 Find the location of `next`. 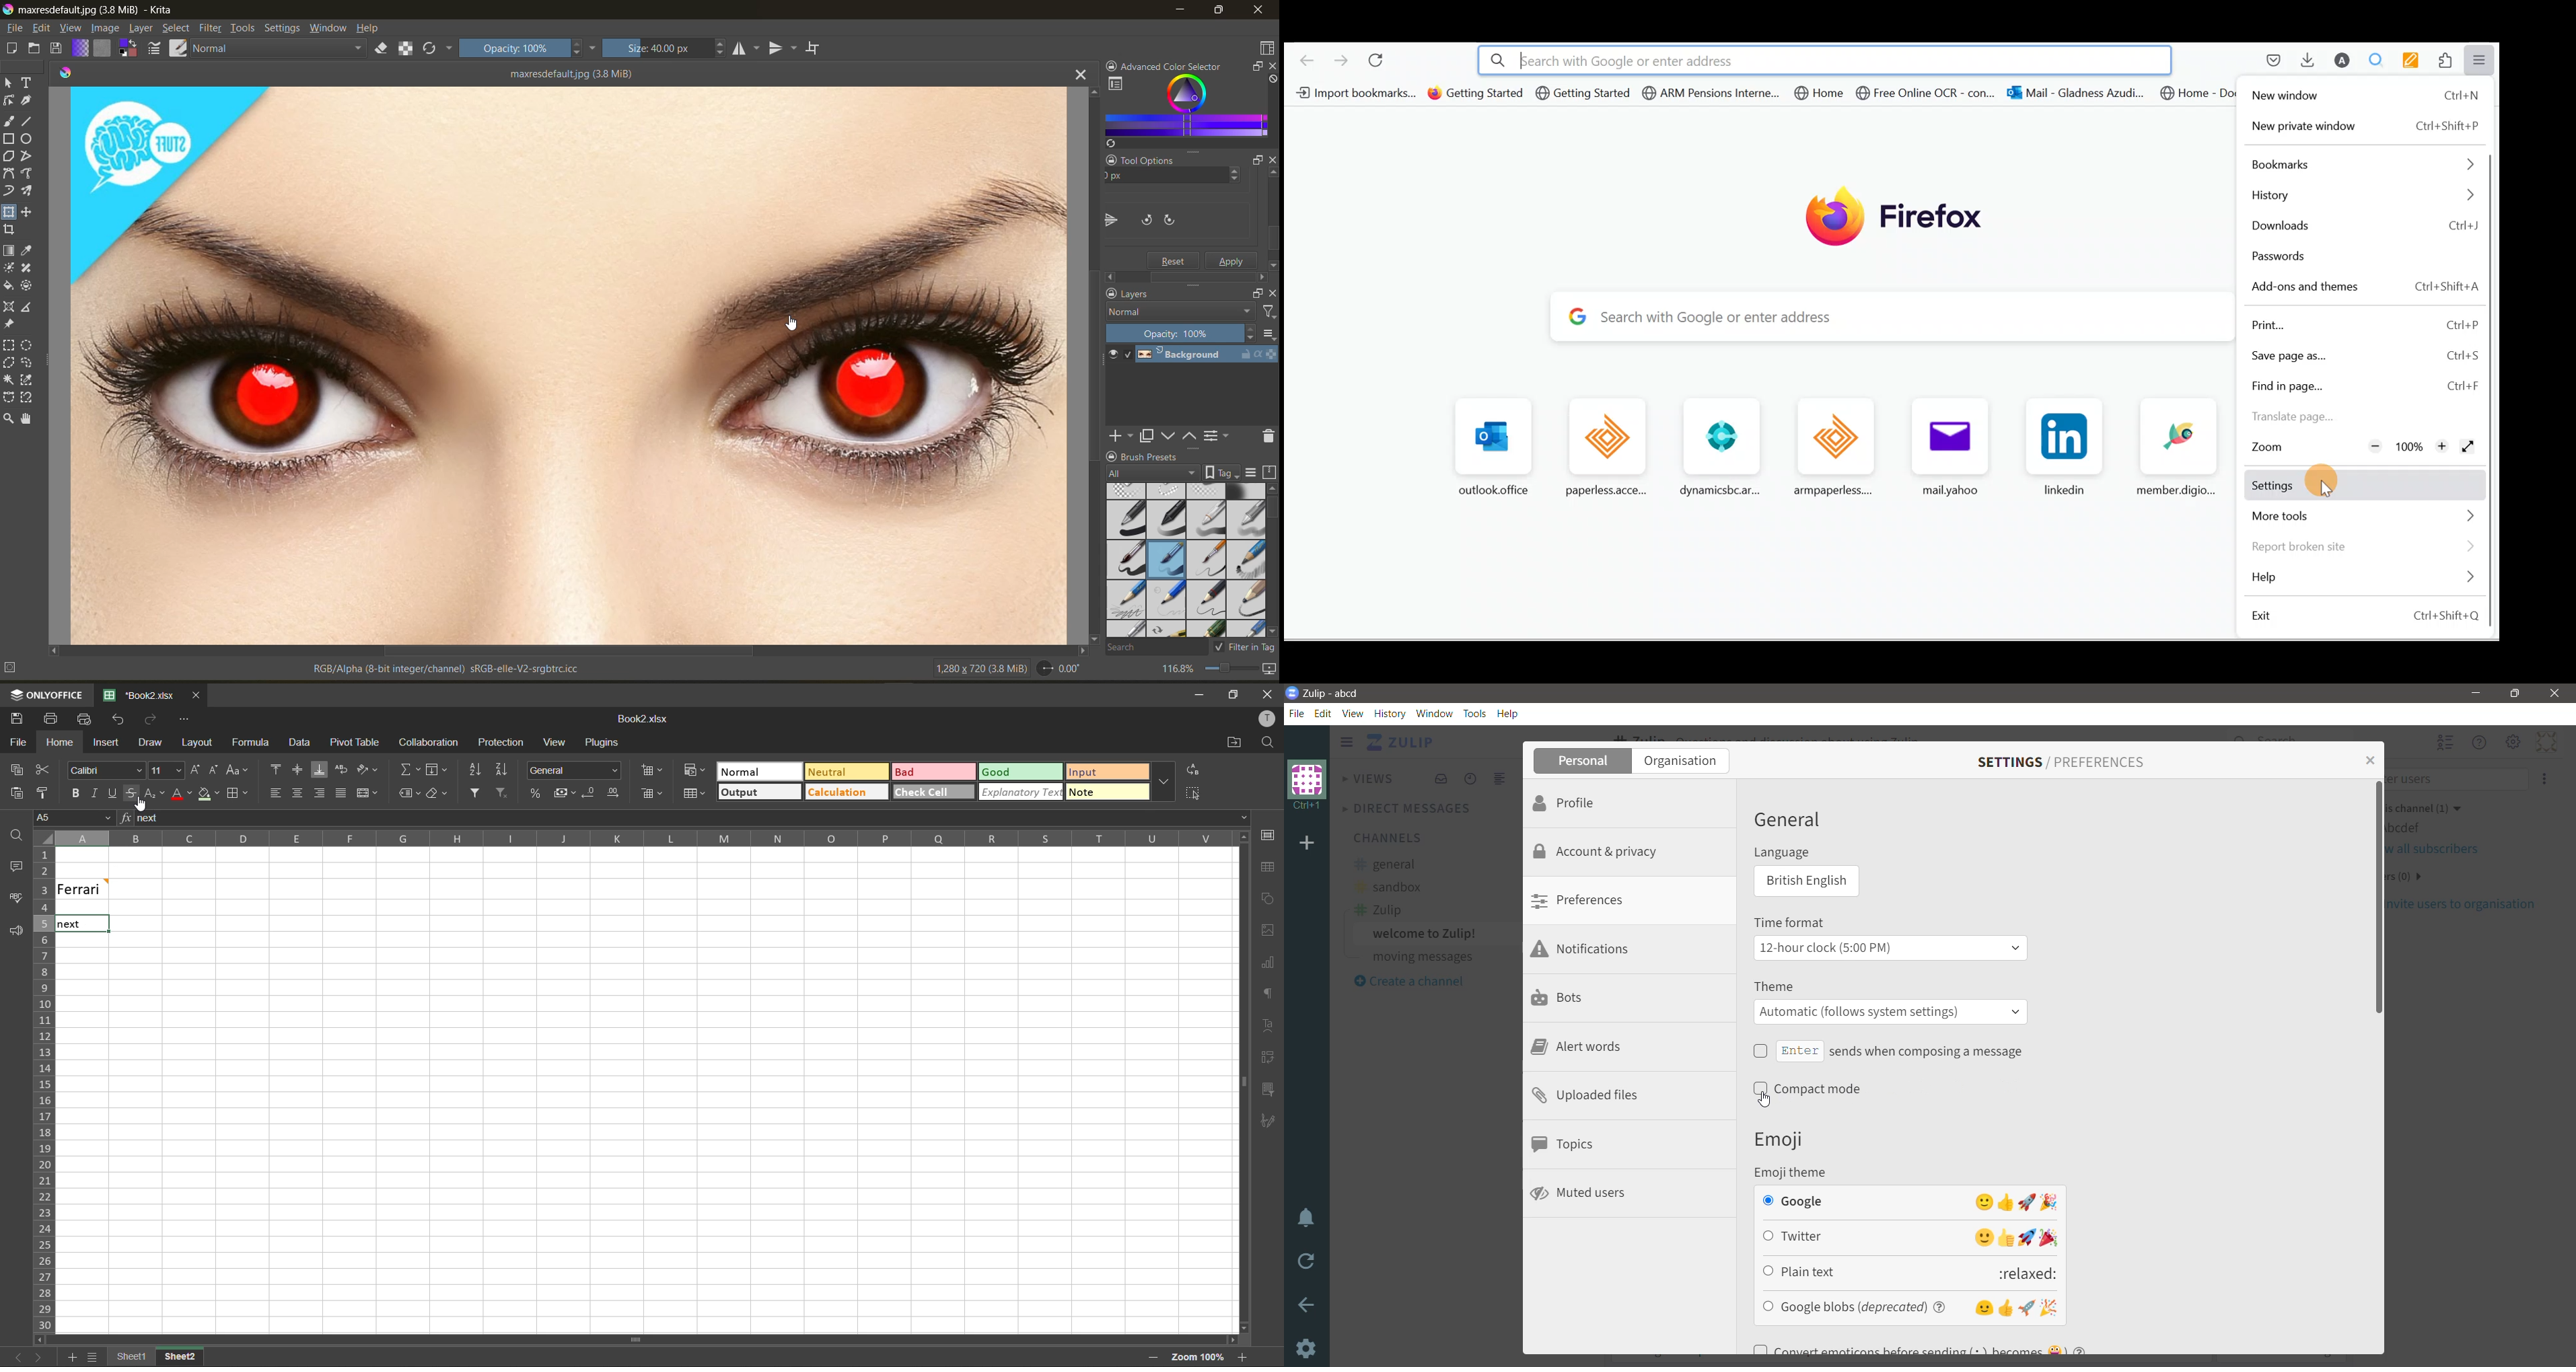

next is located at coordinates (36, 1357).